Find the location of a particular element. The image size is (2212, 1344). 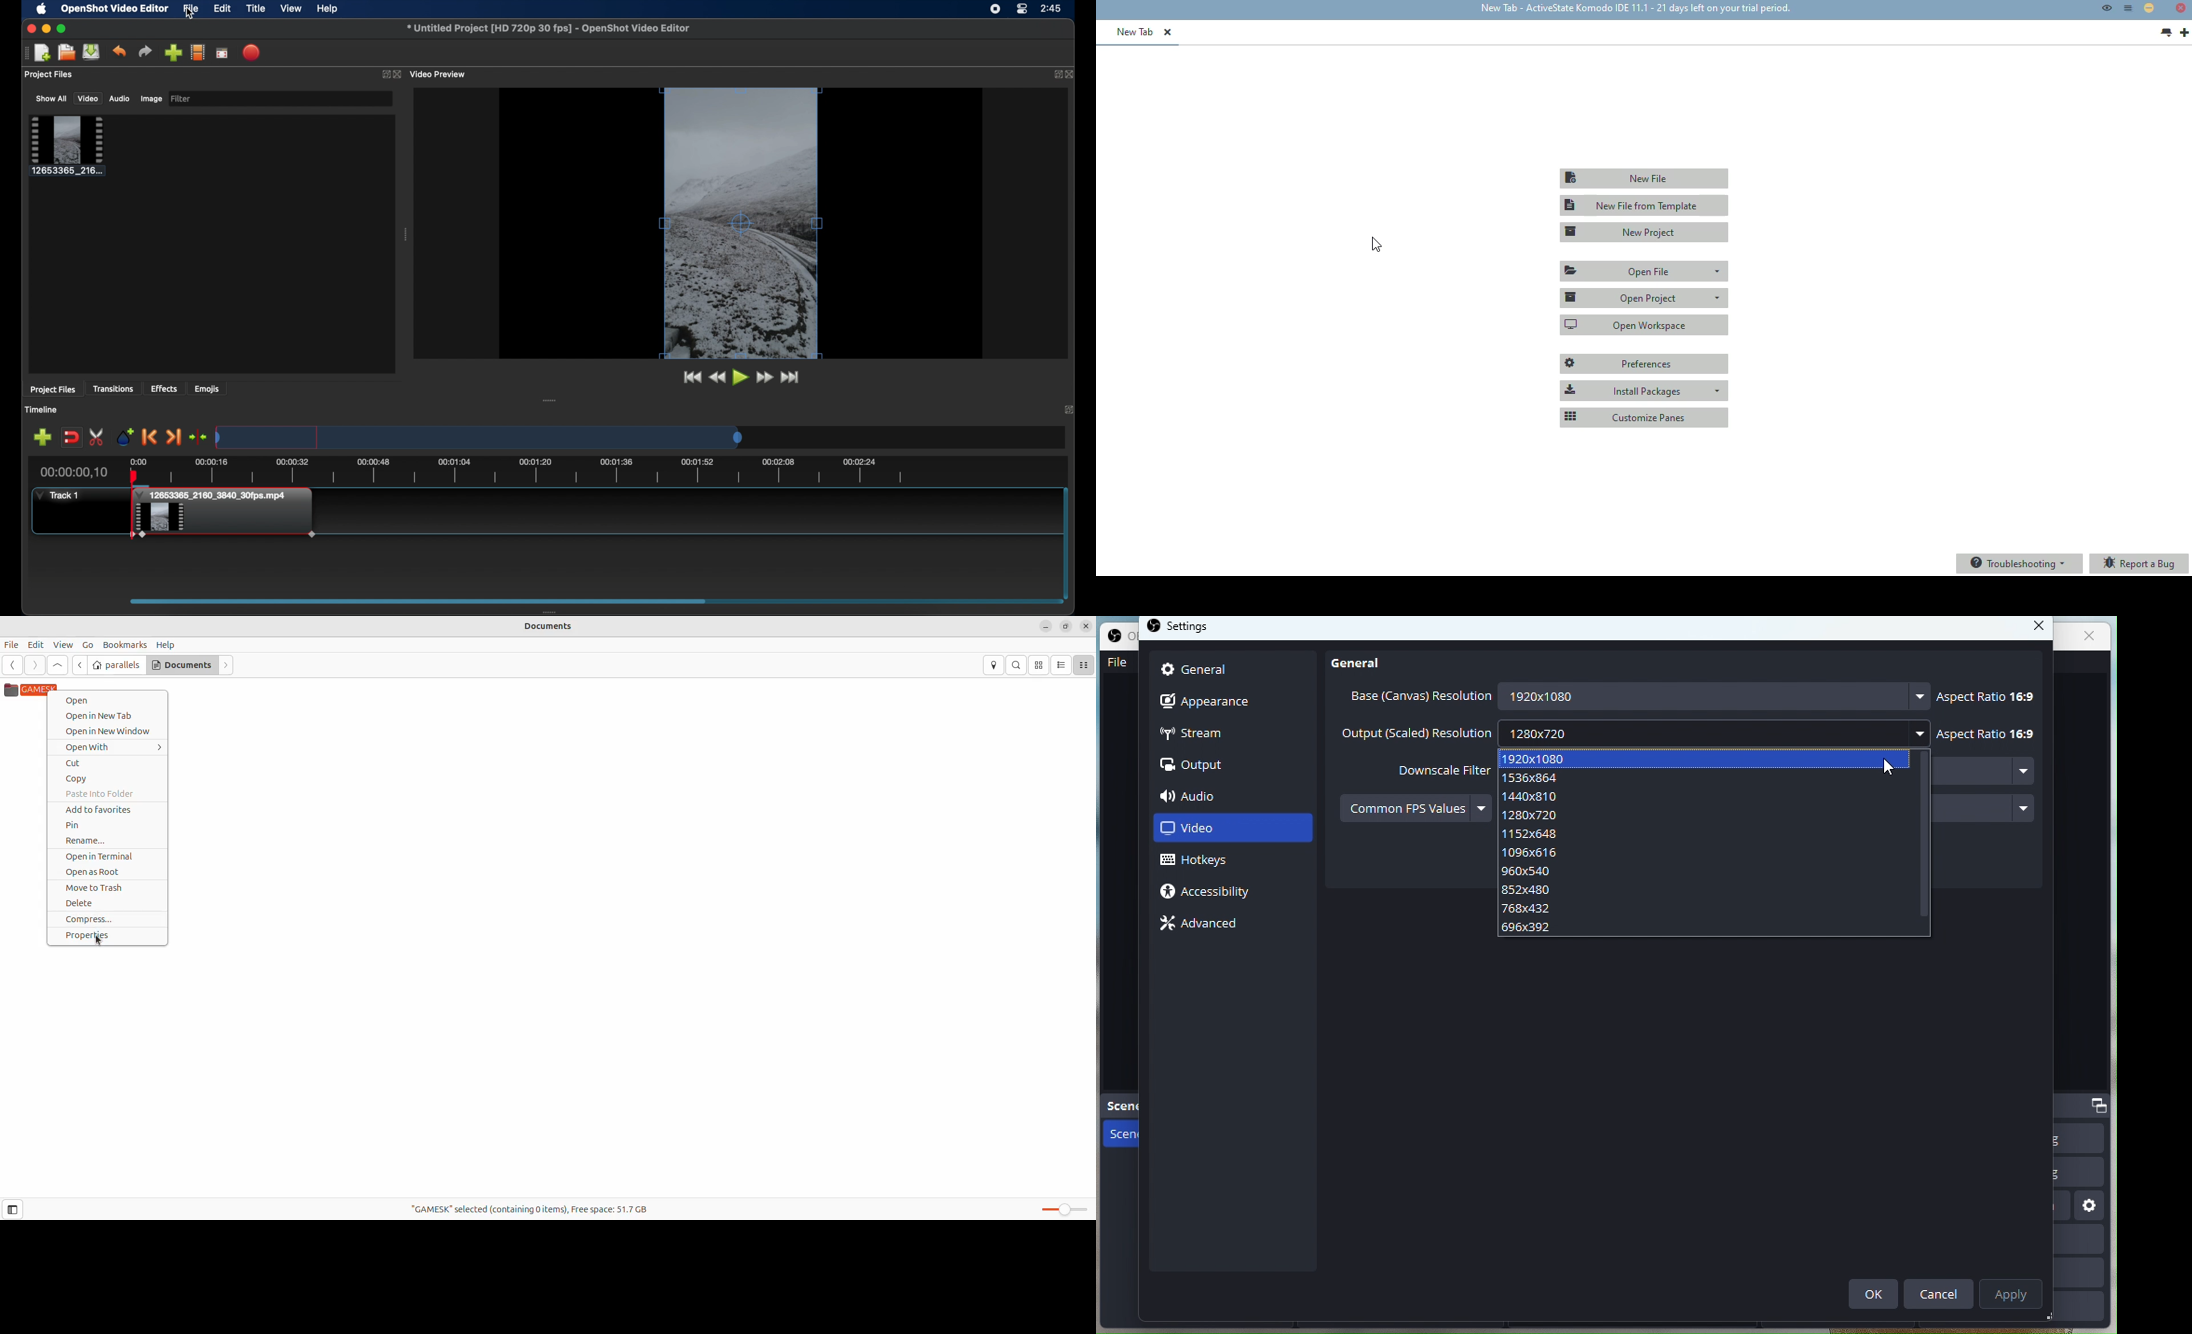

jump to start is located at coordinates (691, 378).